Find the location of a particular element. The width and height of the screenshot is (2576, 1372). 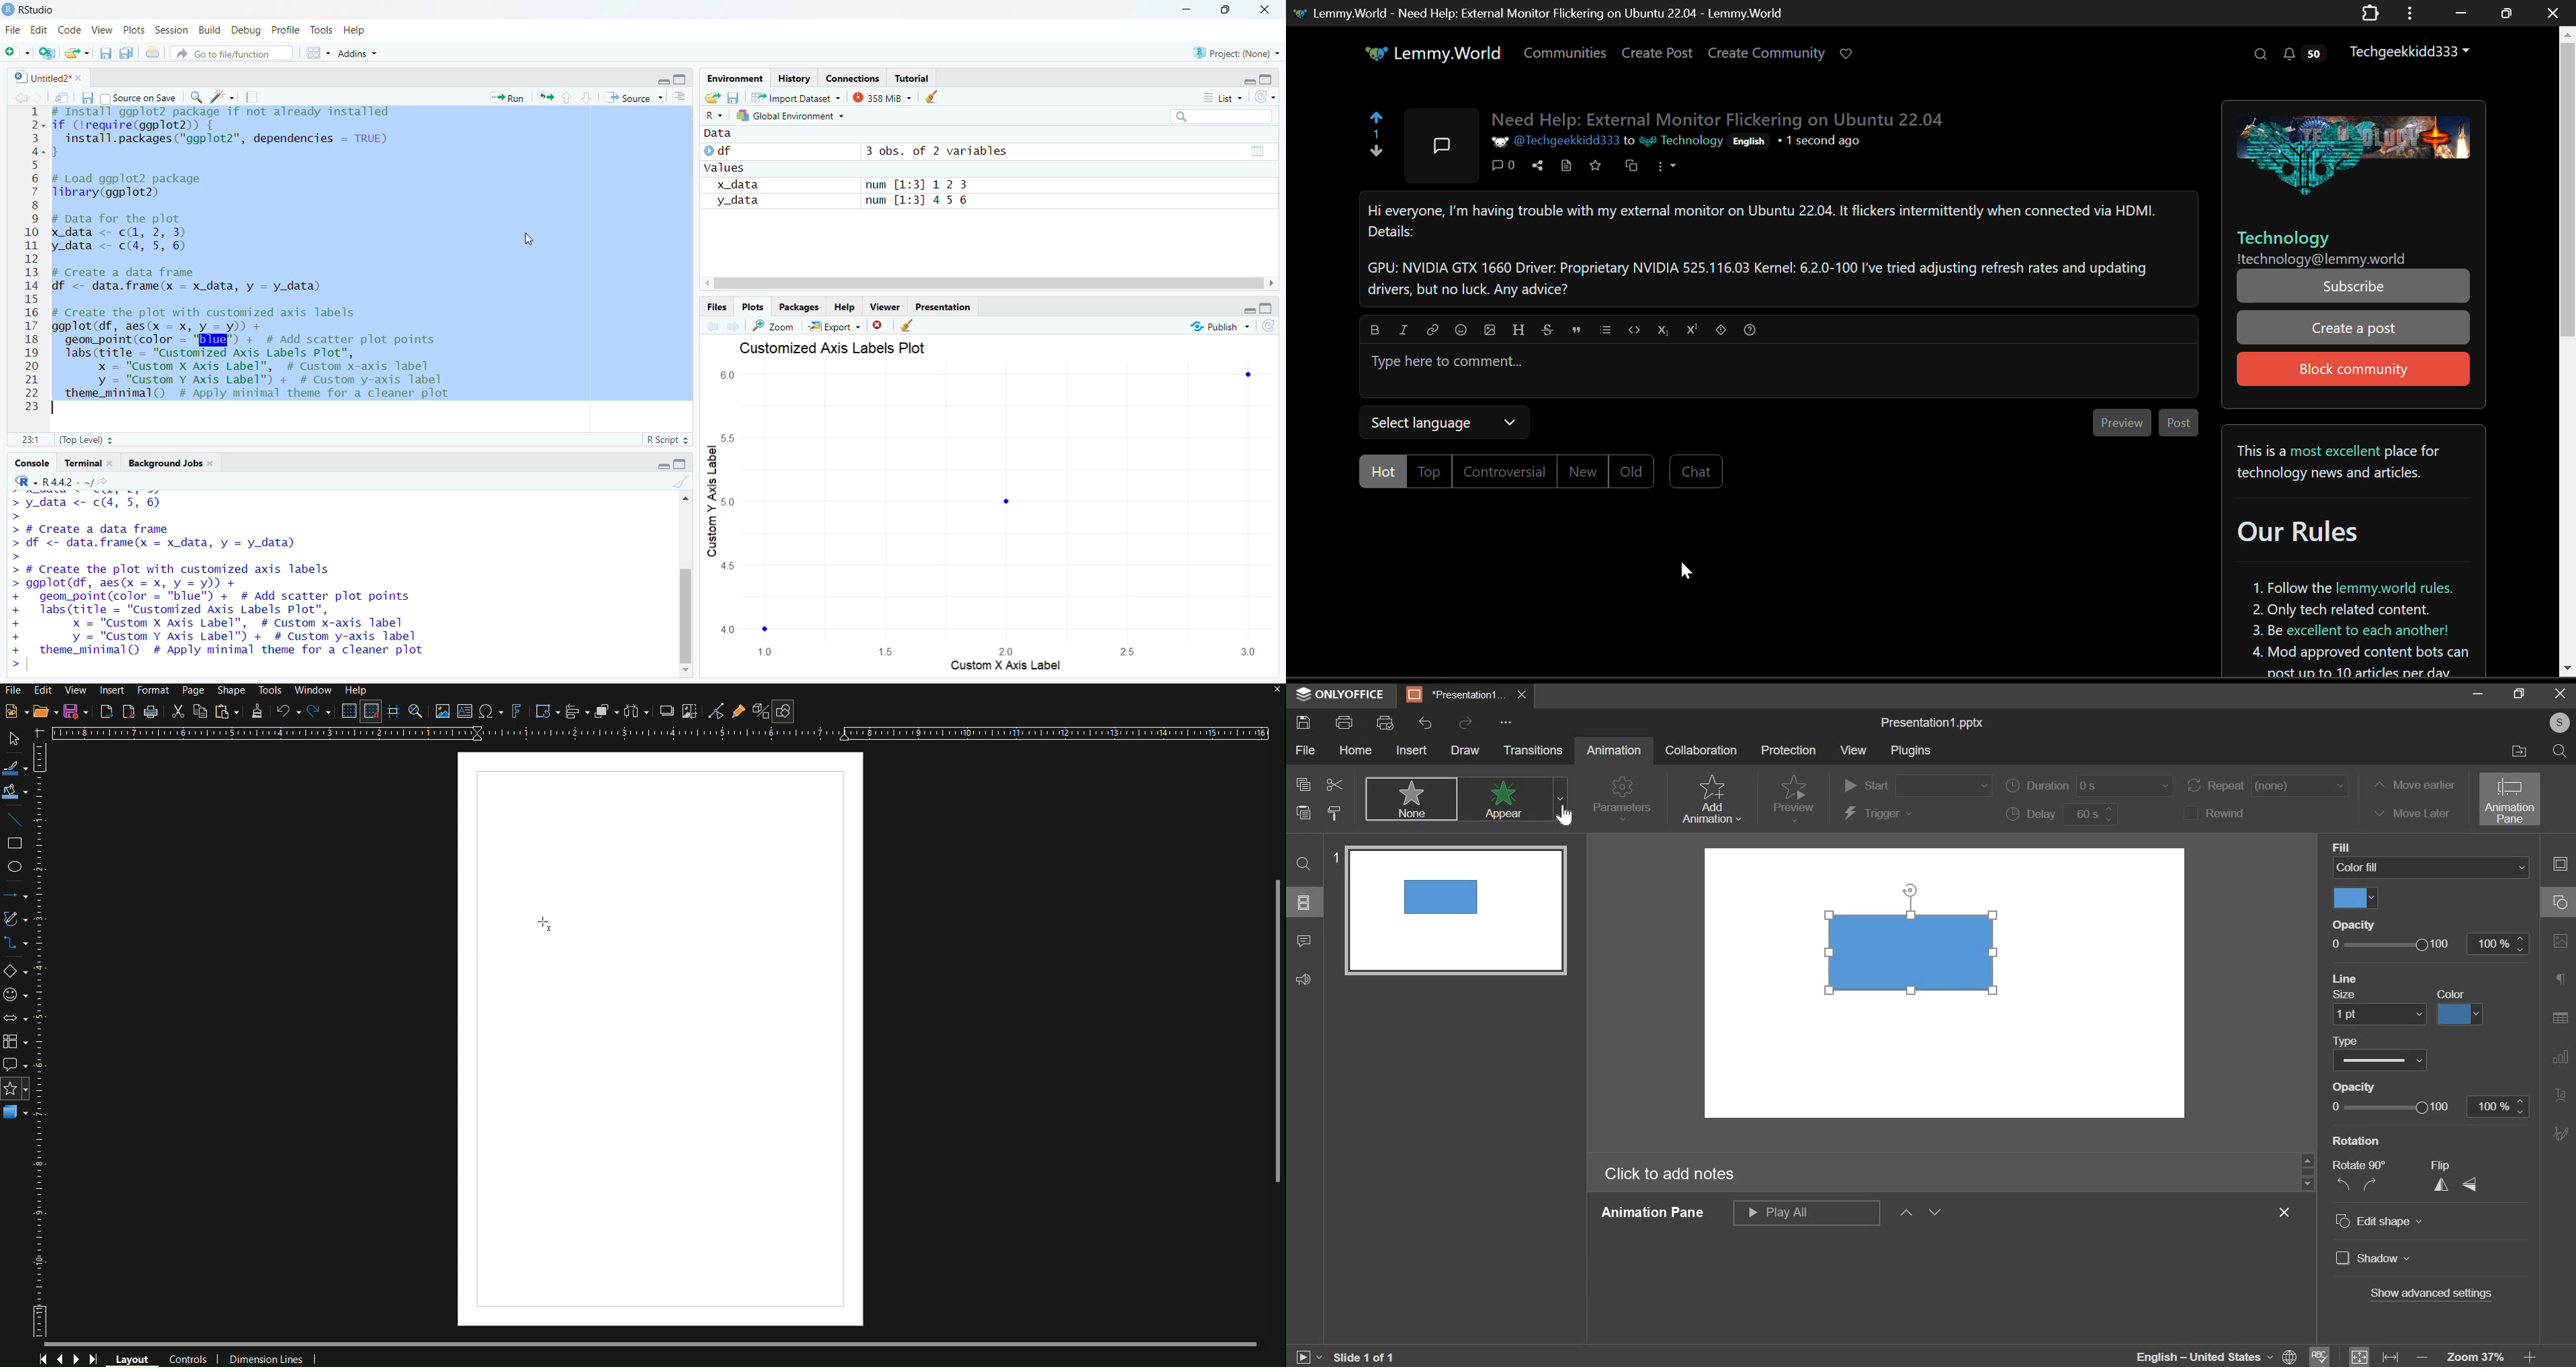

100% is located at coordinates (2494, 1106).